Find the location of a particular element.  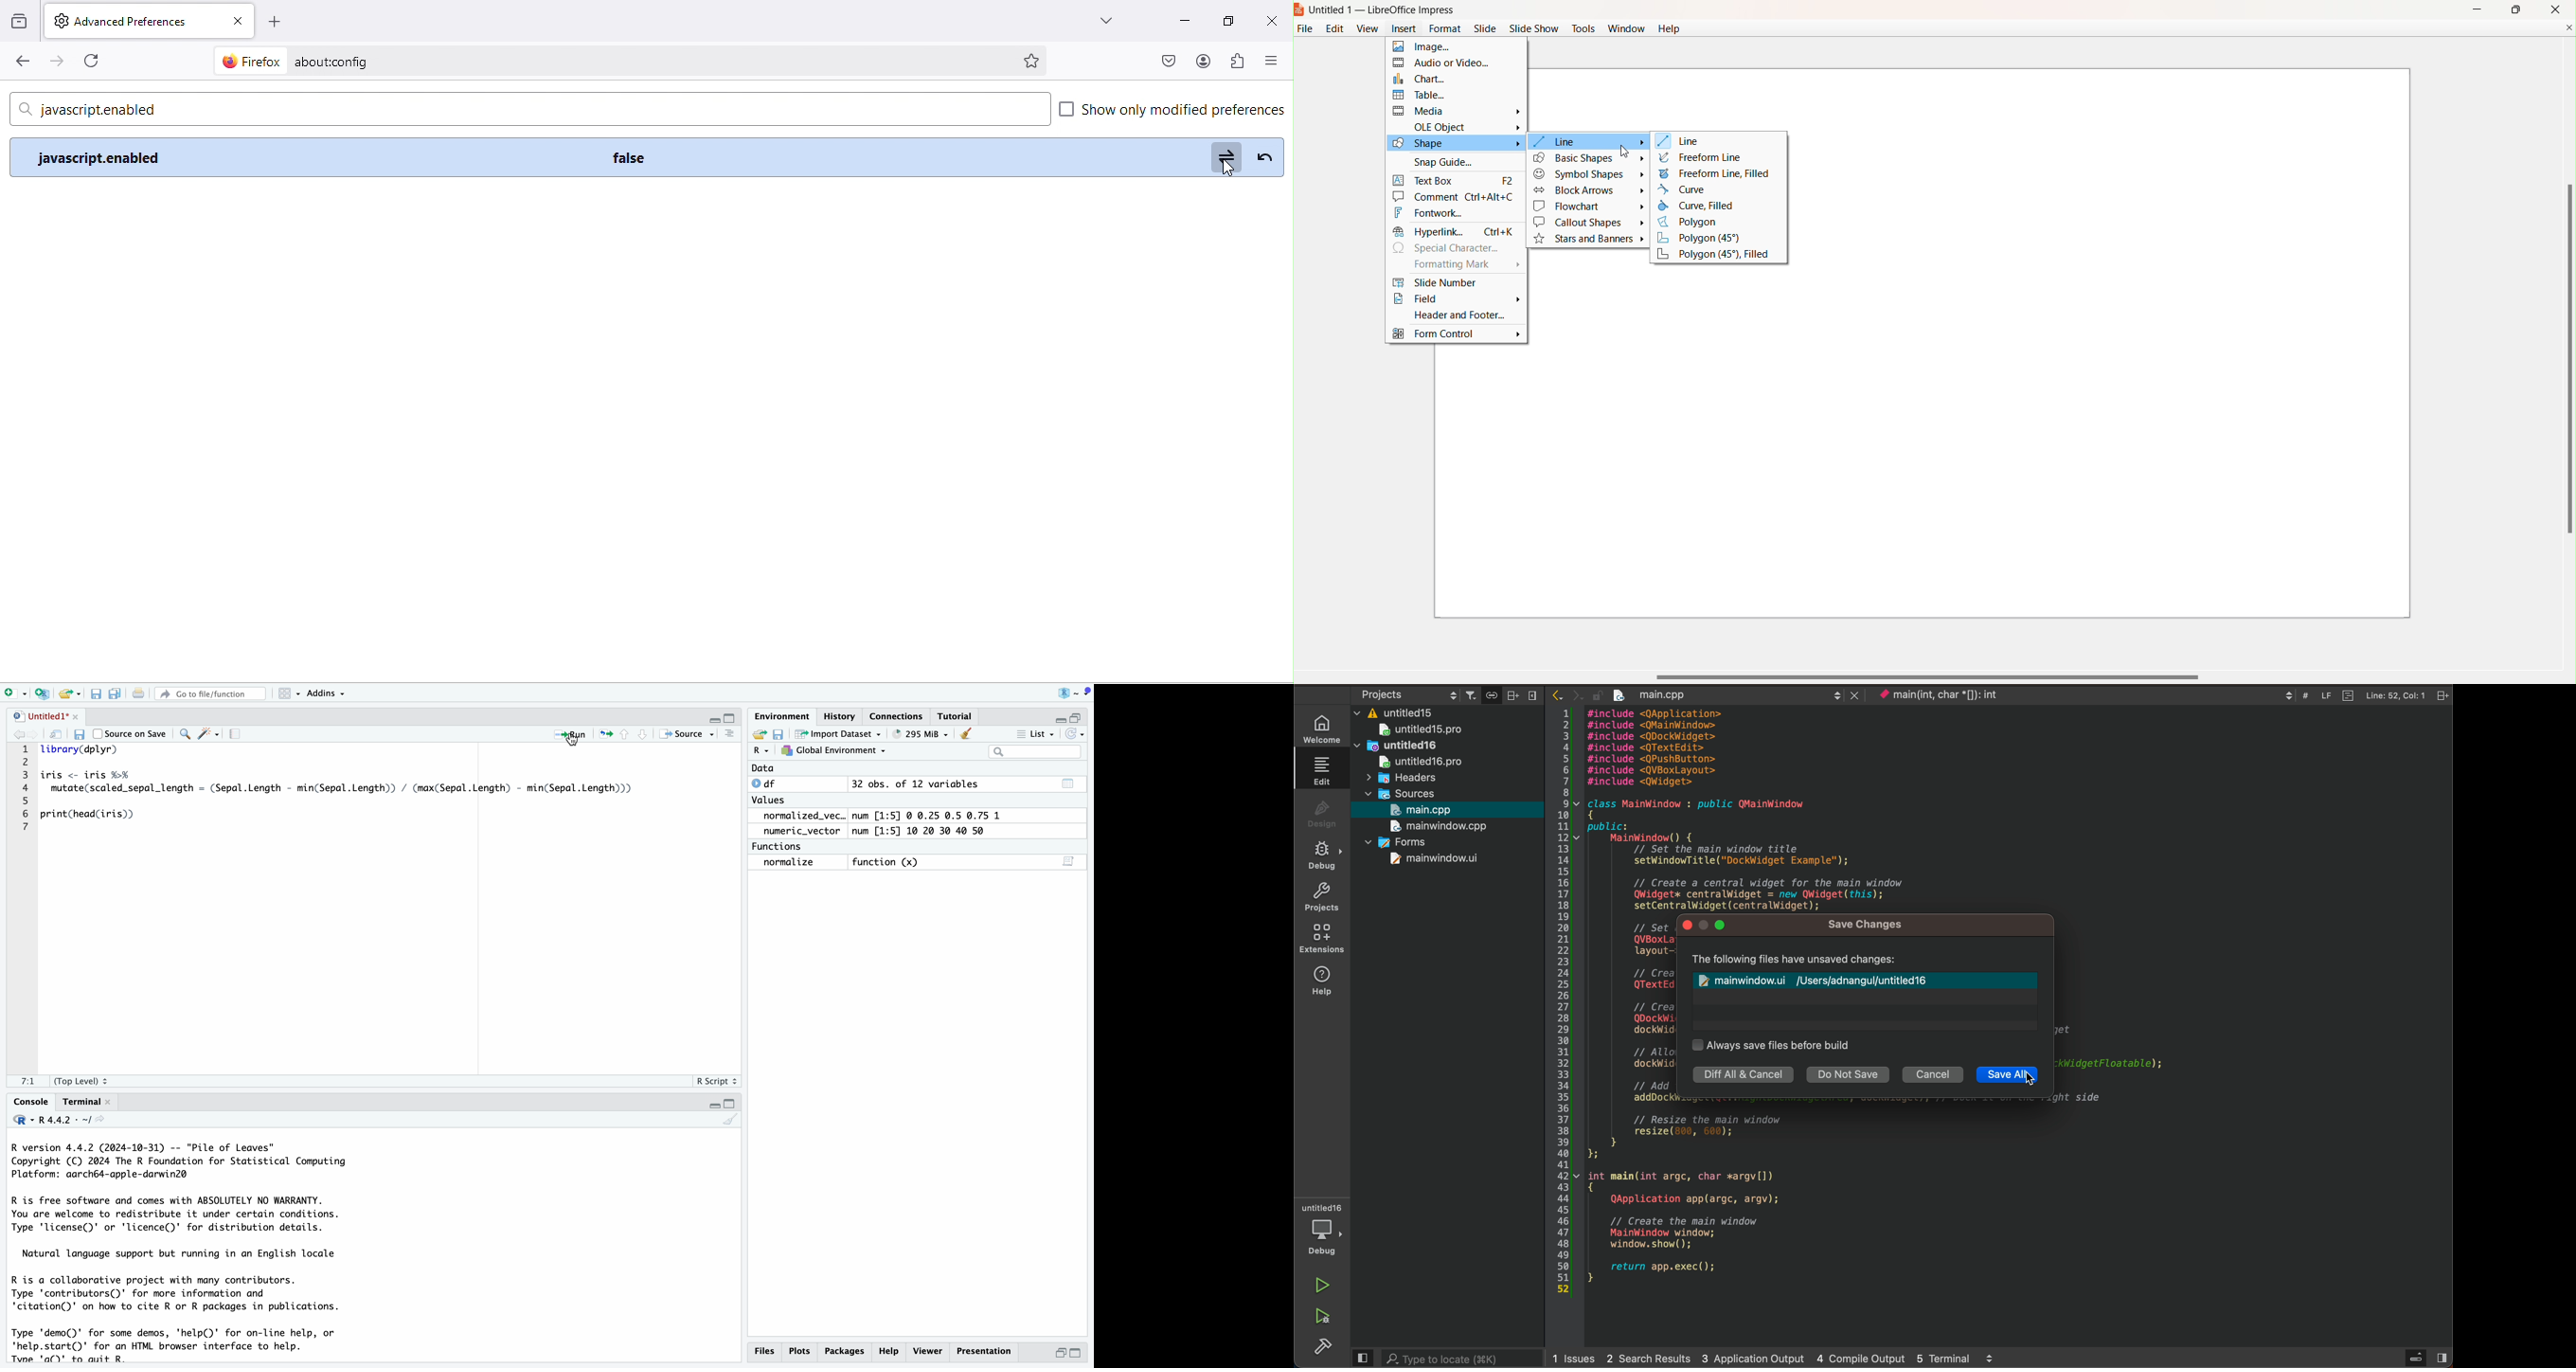

Format is located at coordinates (1445, 28).